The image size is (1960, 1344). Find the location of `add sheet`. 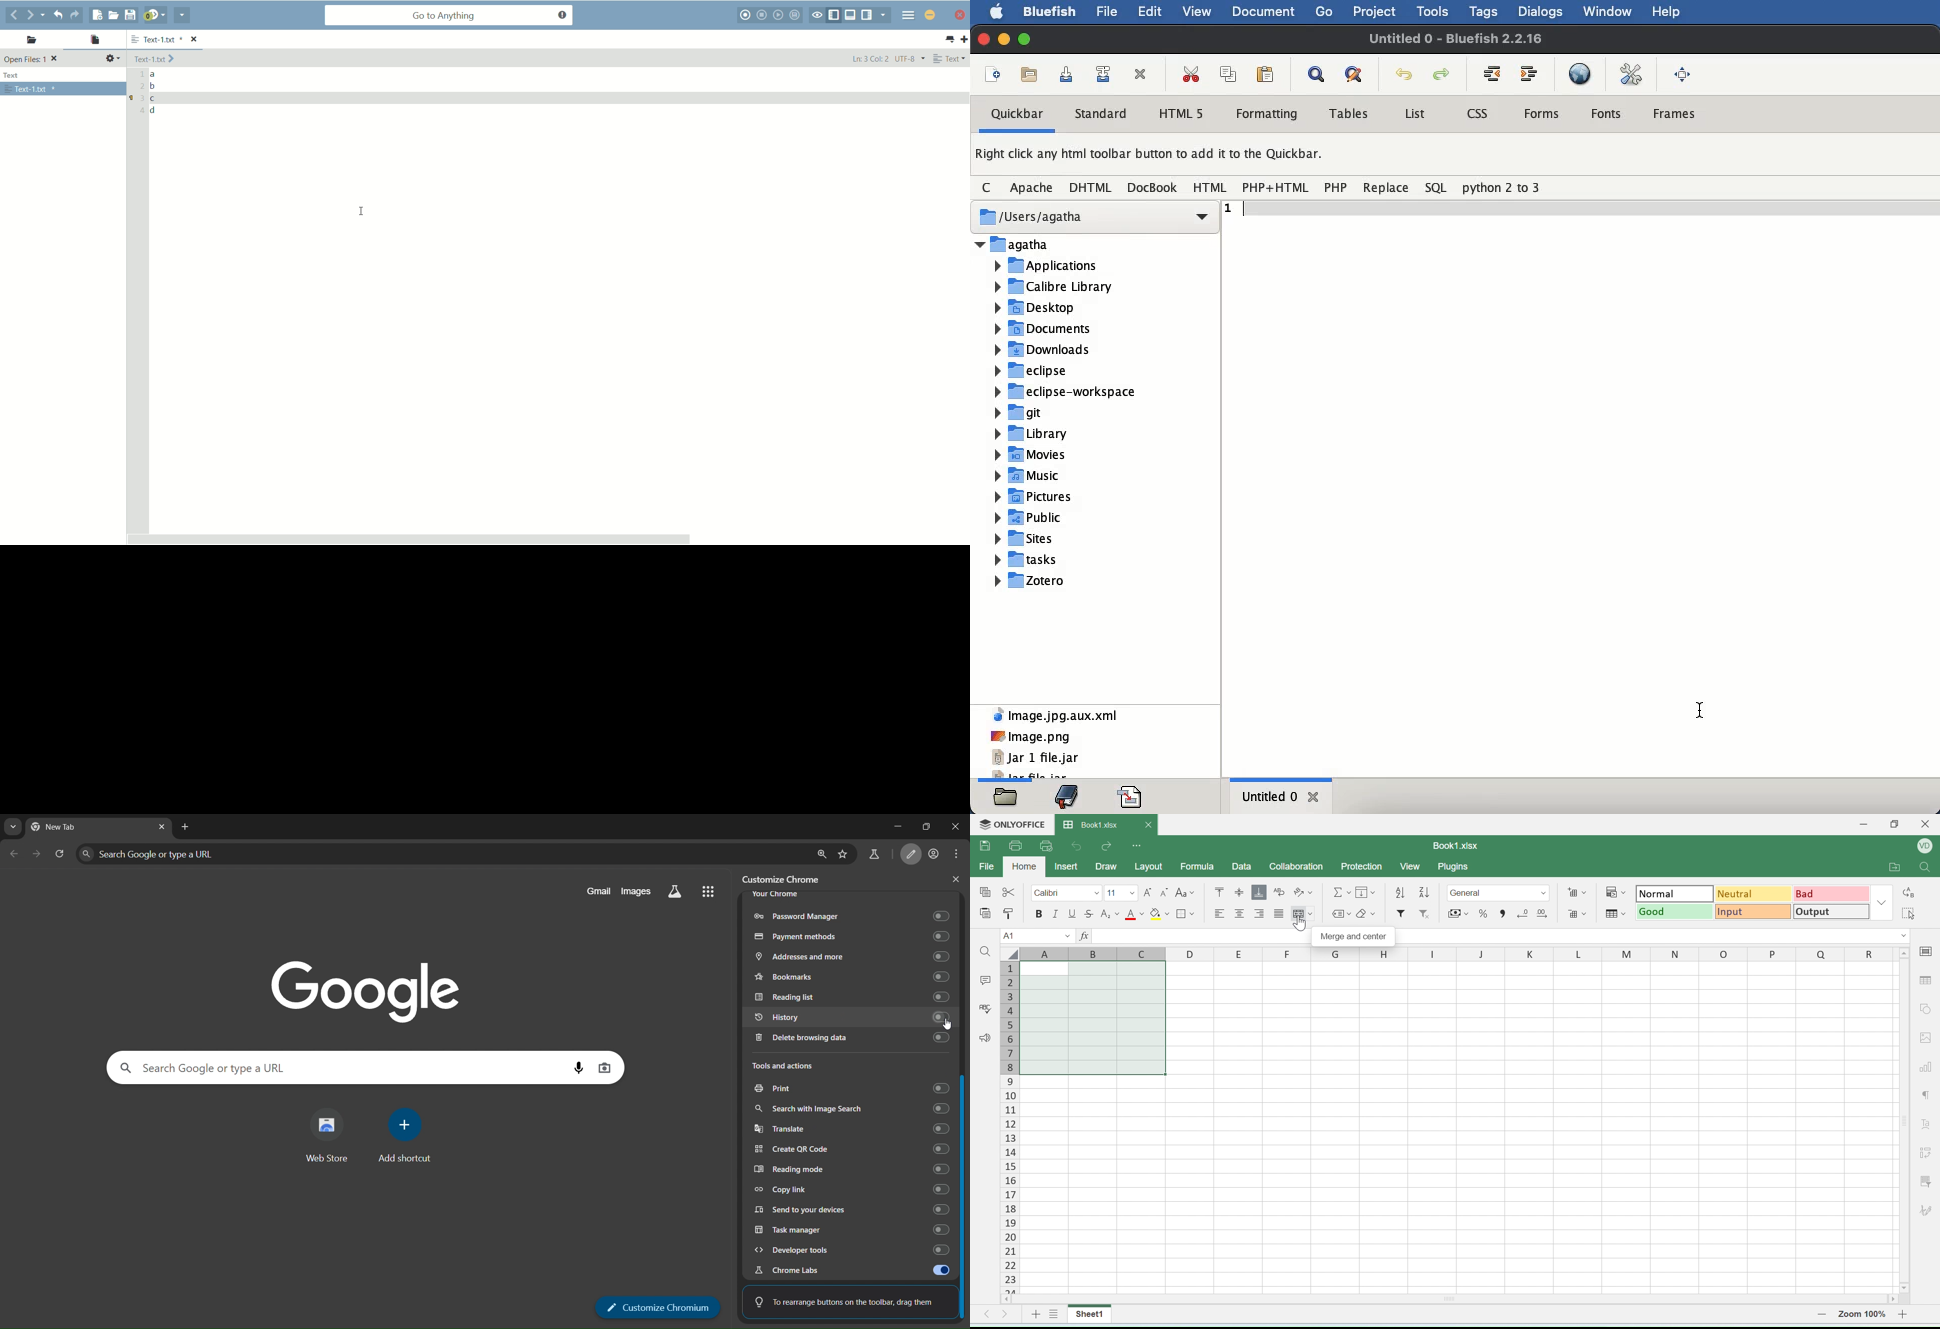

add sheet is located at coordinates (1035, 1317).